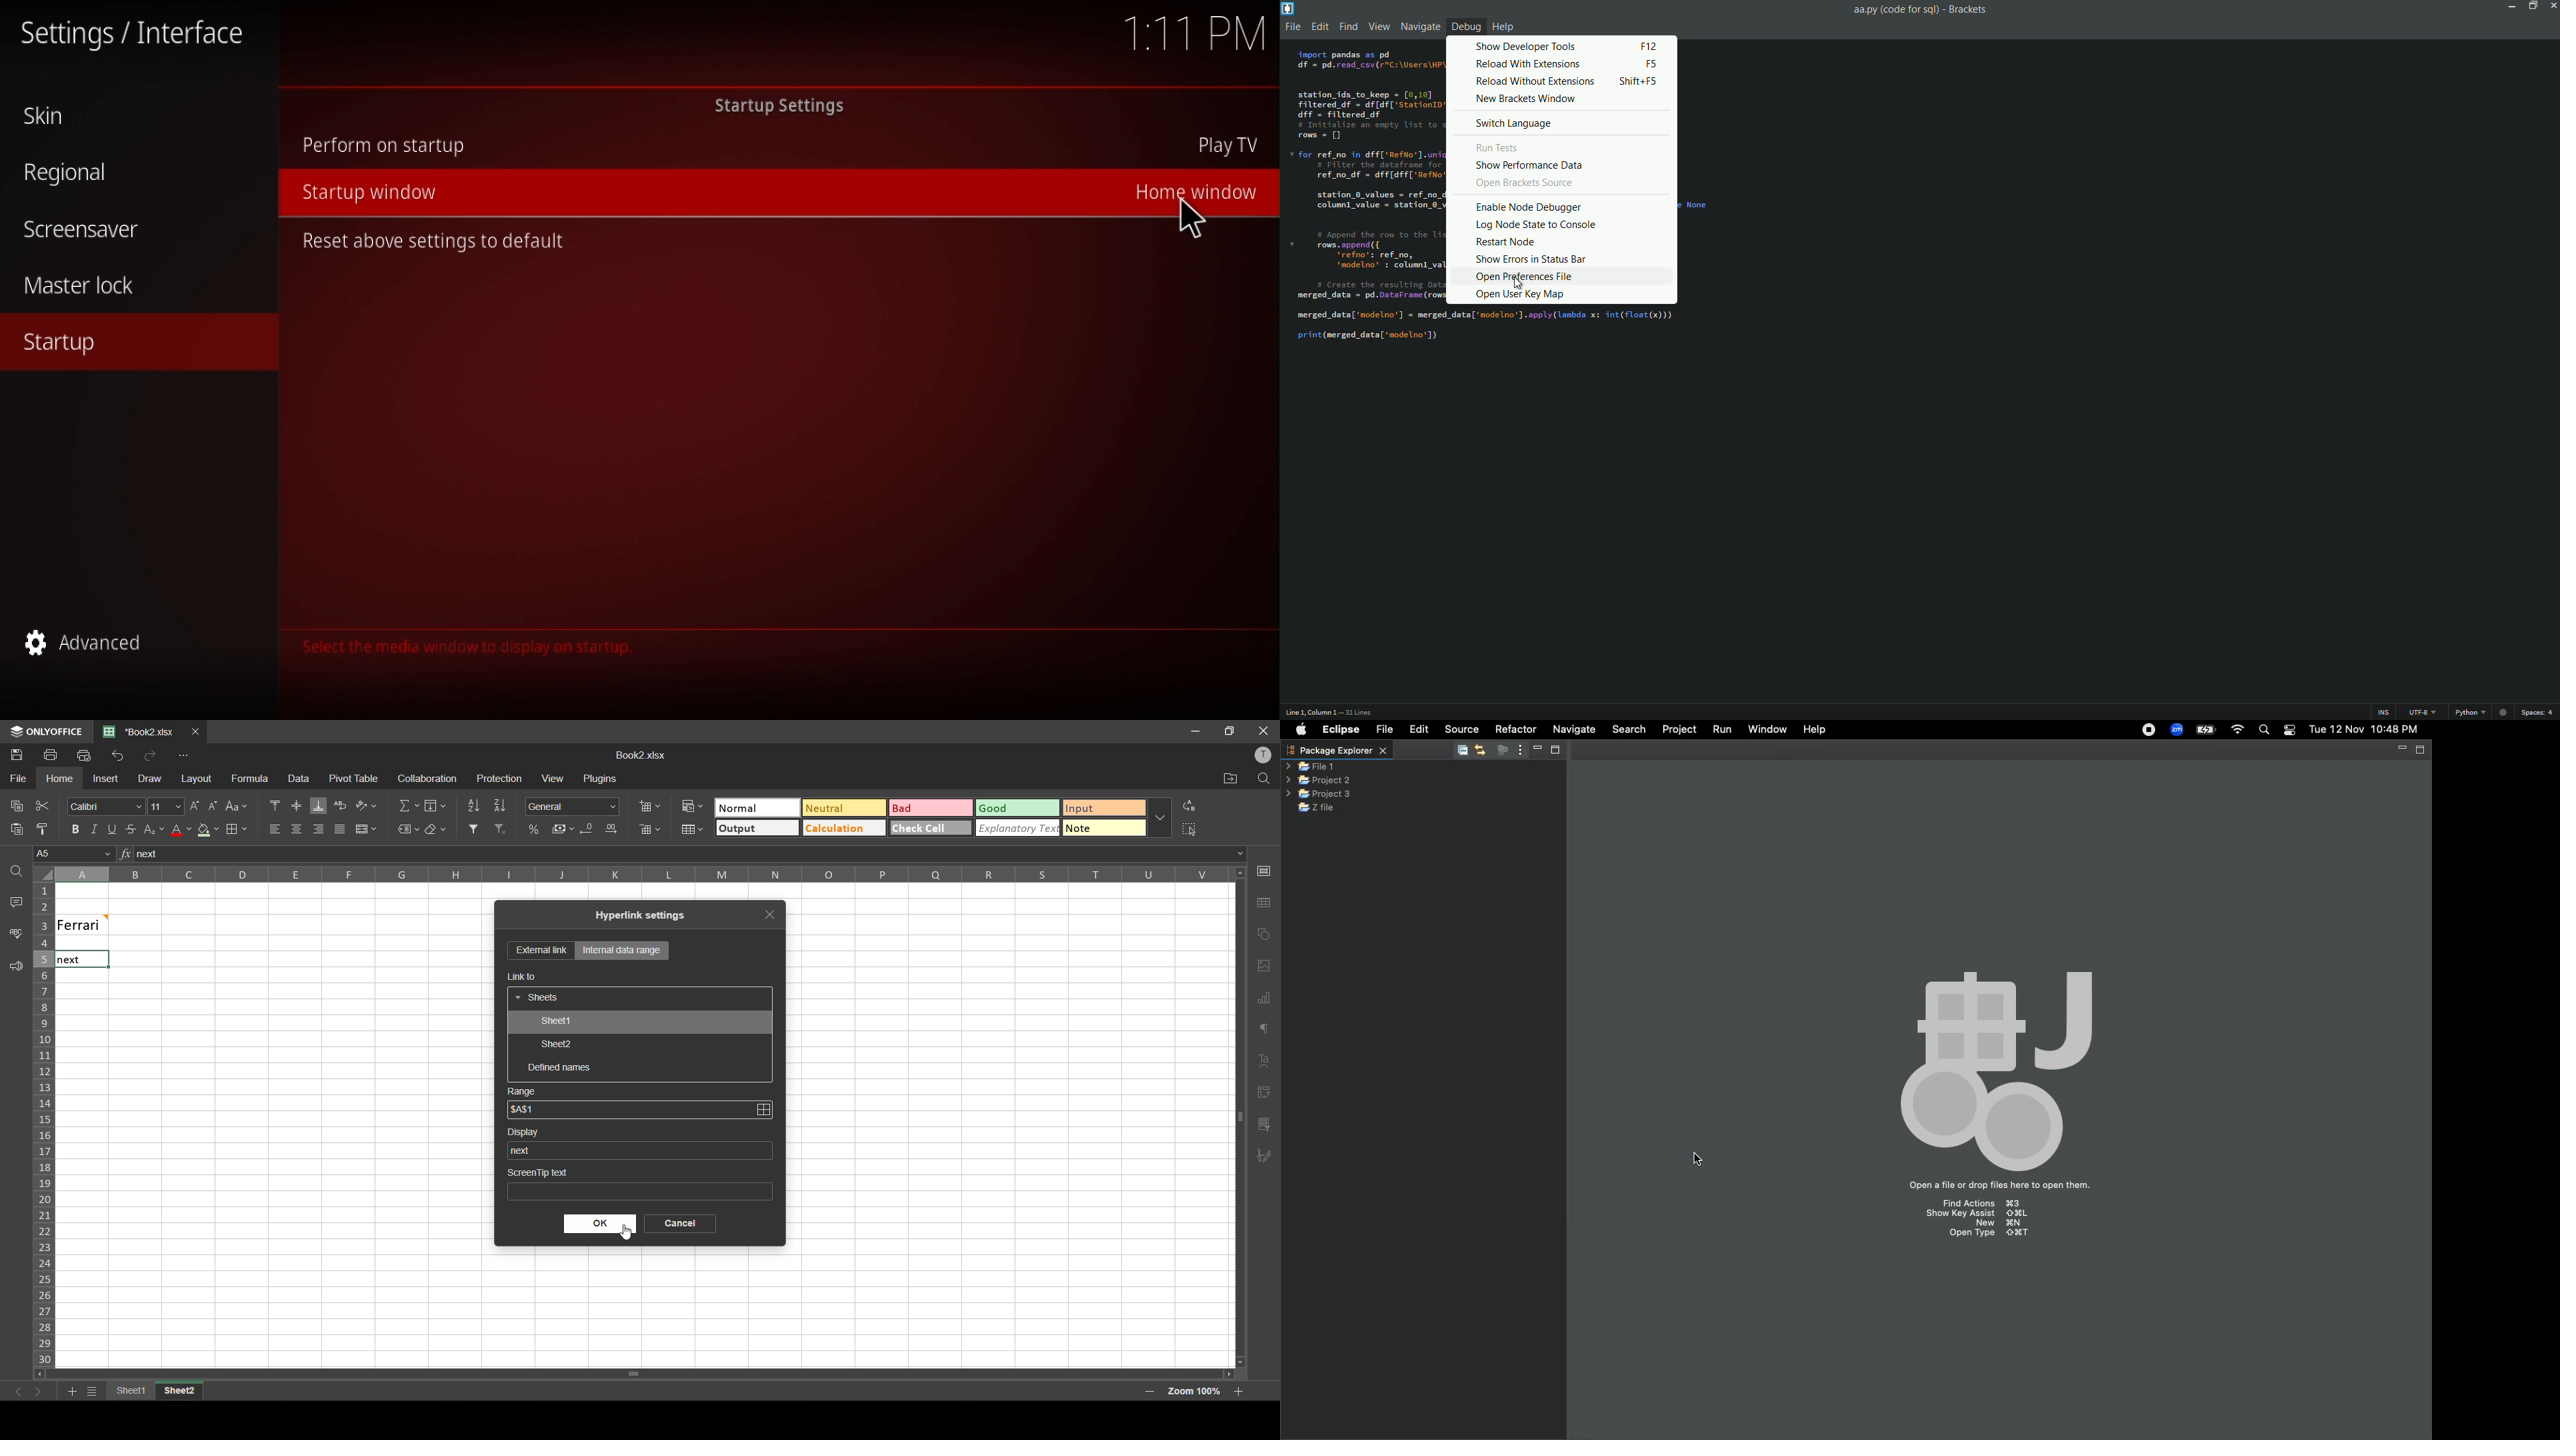 The height and width of the screenshot is (1456, 2576). Describe the element at coordinates (1525, 46) in the screenshot. I see `show developer tools` at that location.